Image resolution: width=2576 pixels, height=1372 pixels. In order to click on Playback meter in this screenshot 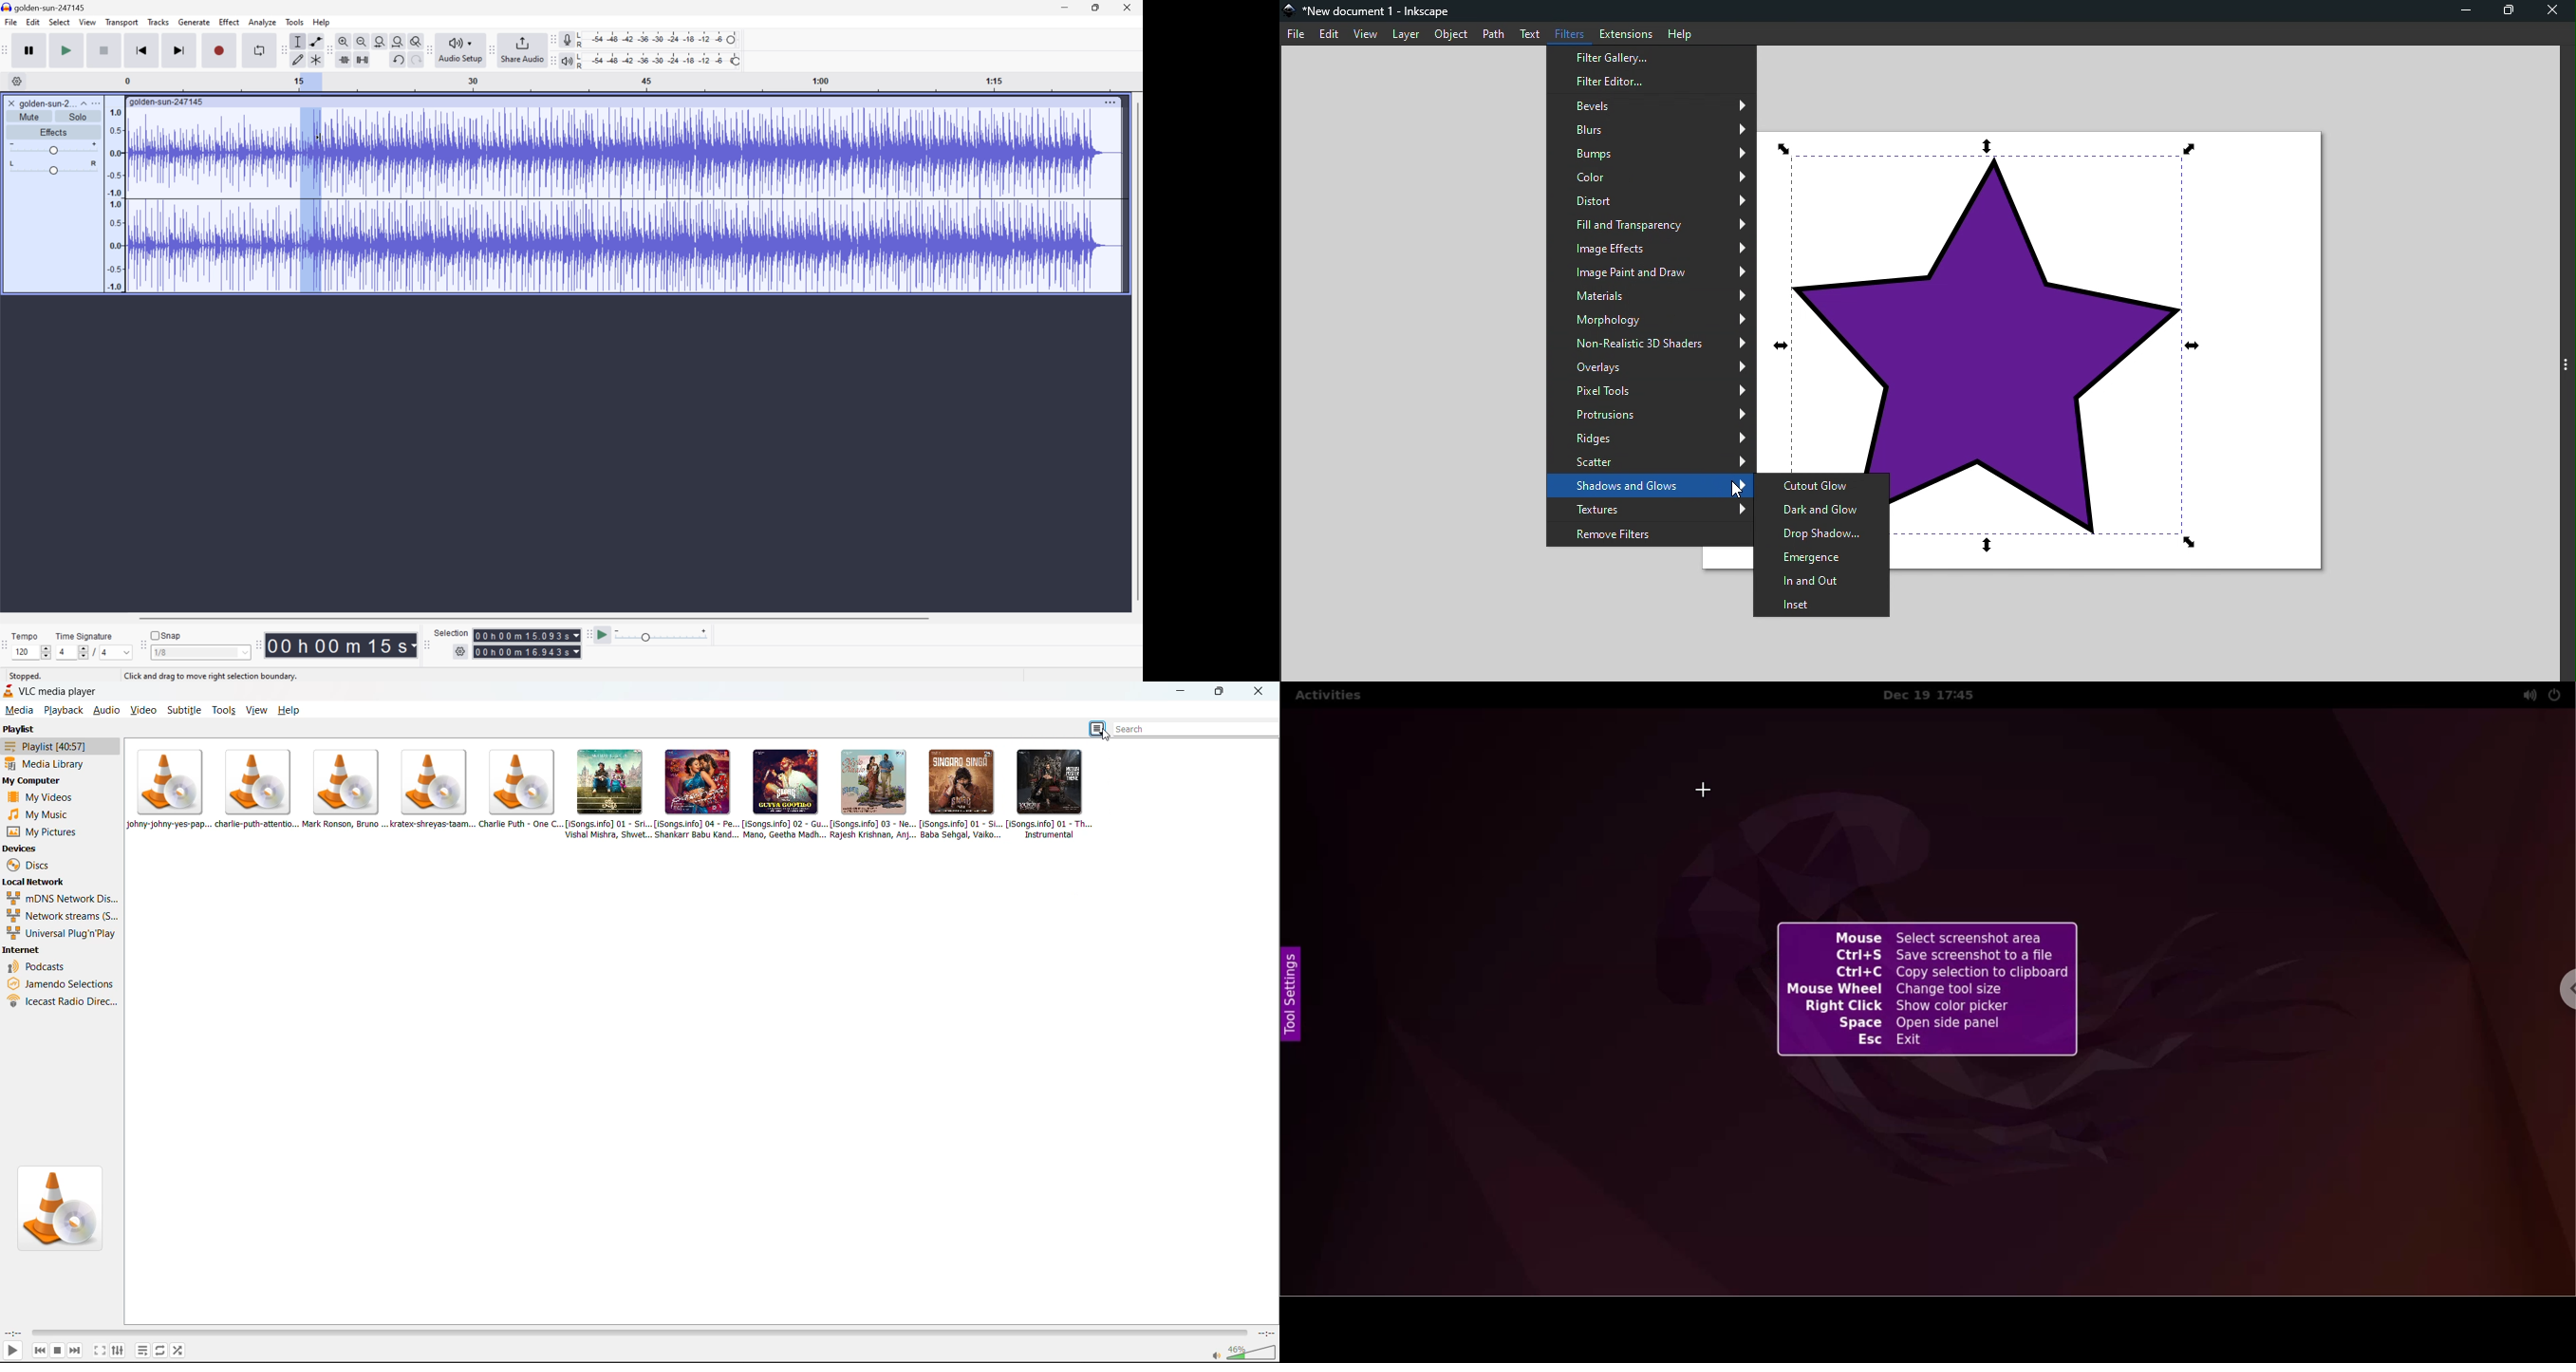, I will do `click(565, 62)`.